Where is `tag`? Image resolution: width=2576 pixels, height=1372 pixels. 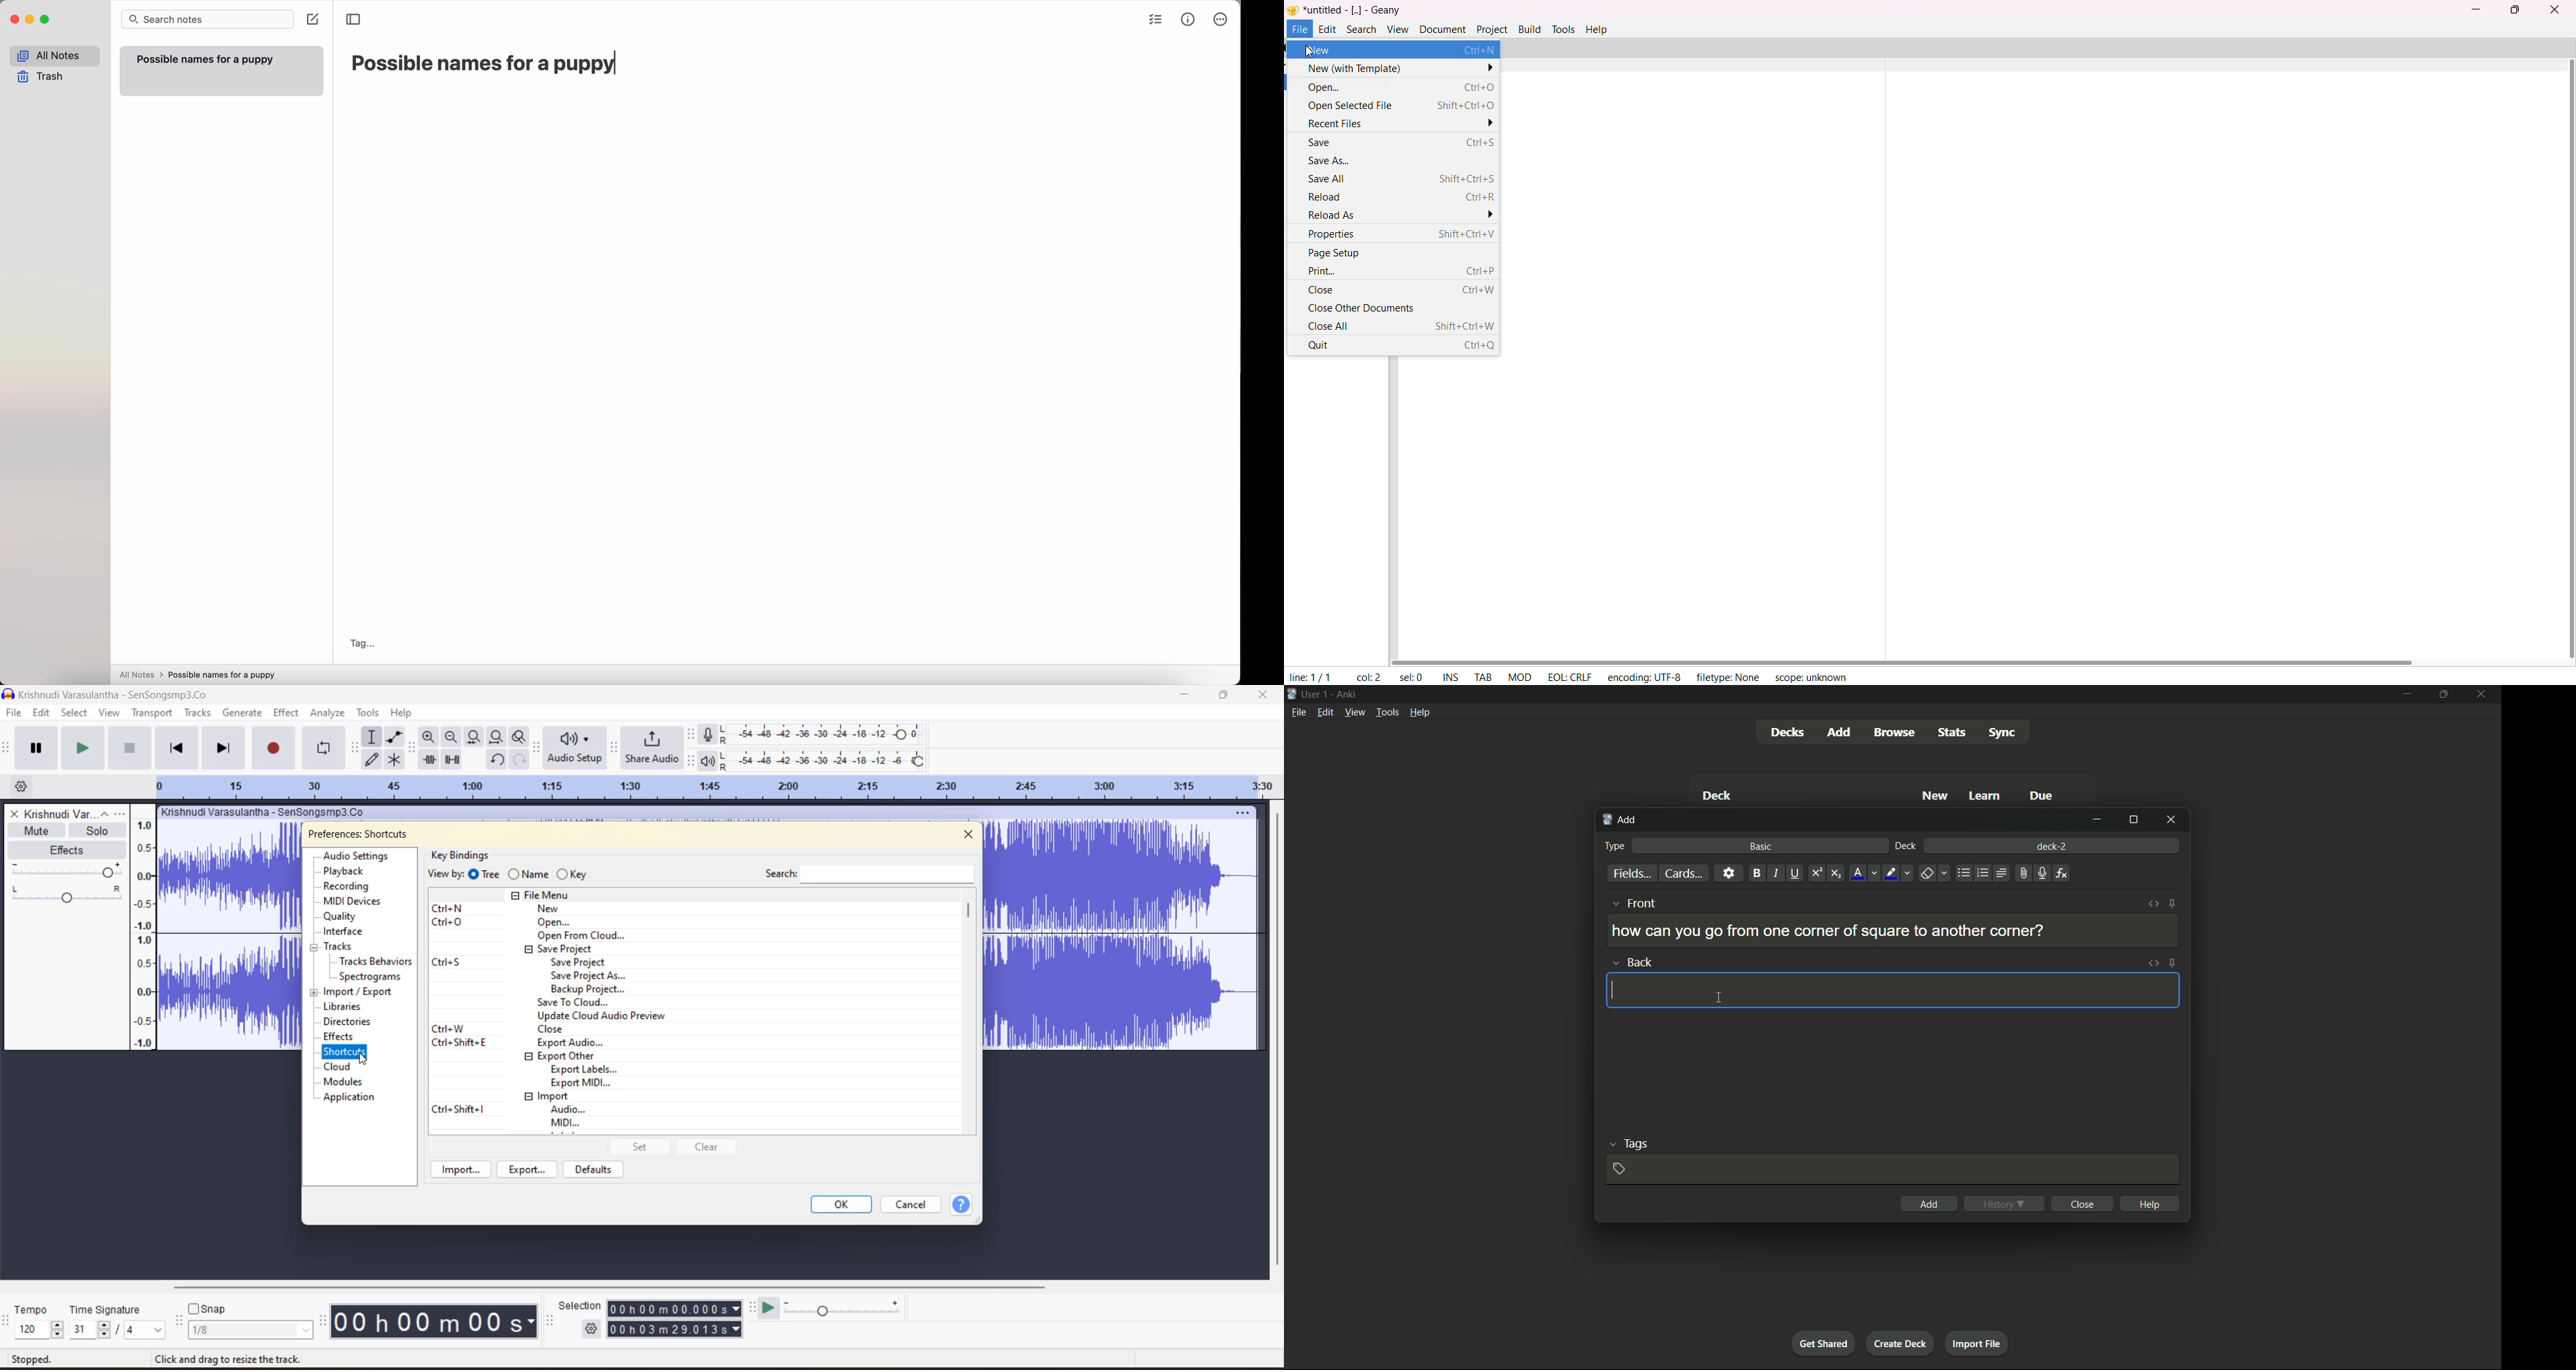 tag is located at coordinates (362, 643).